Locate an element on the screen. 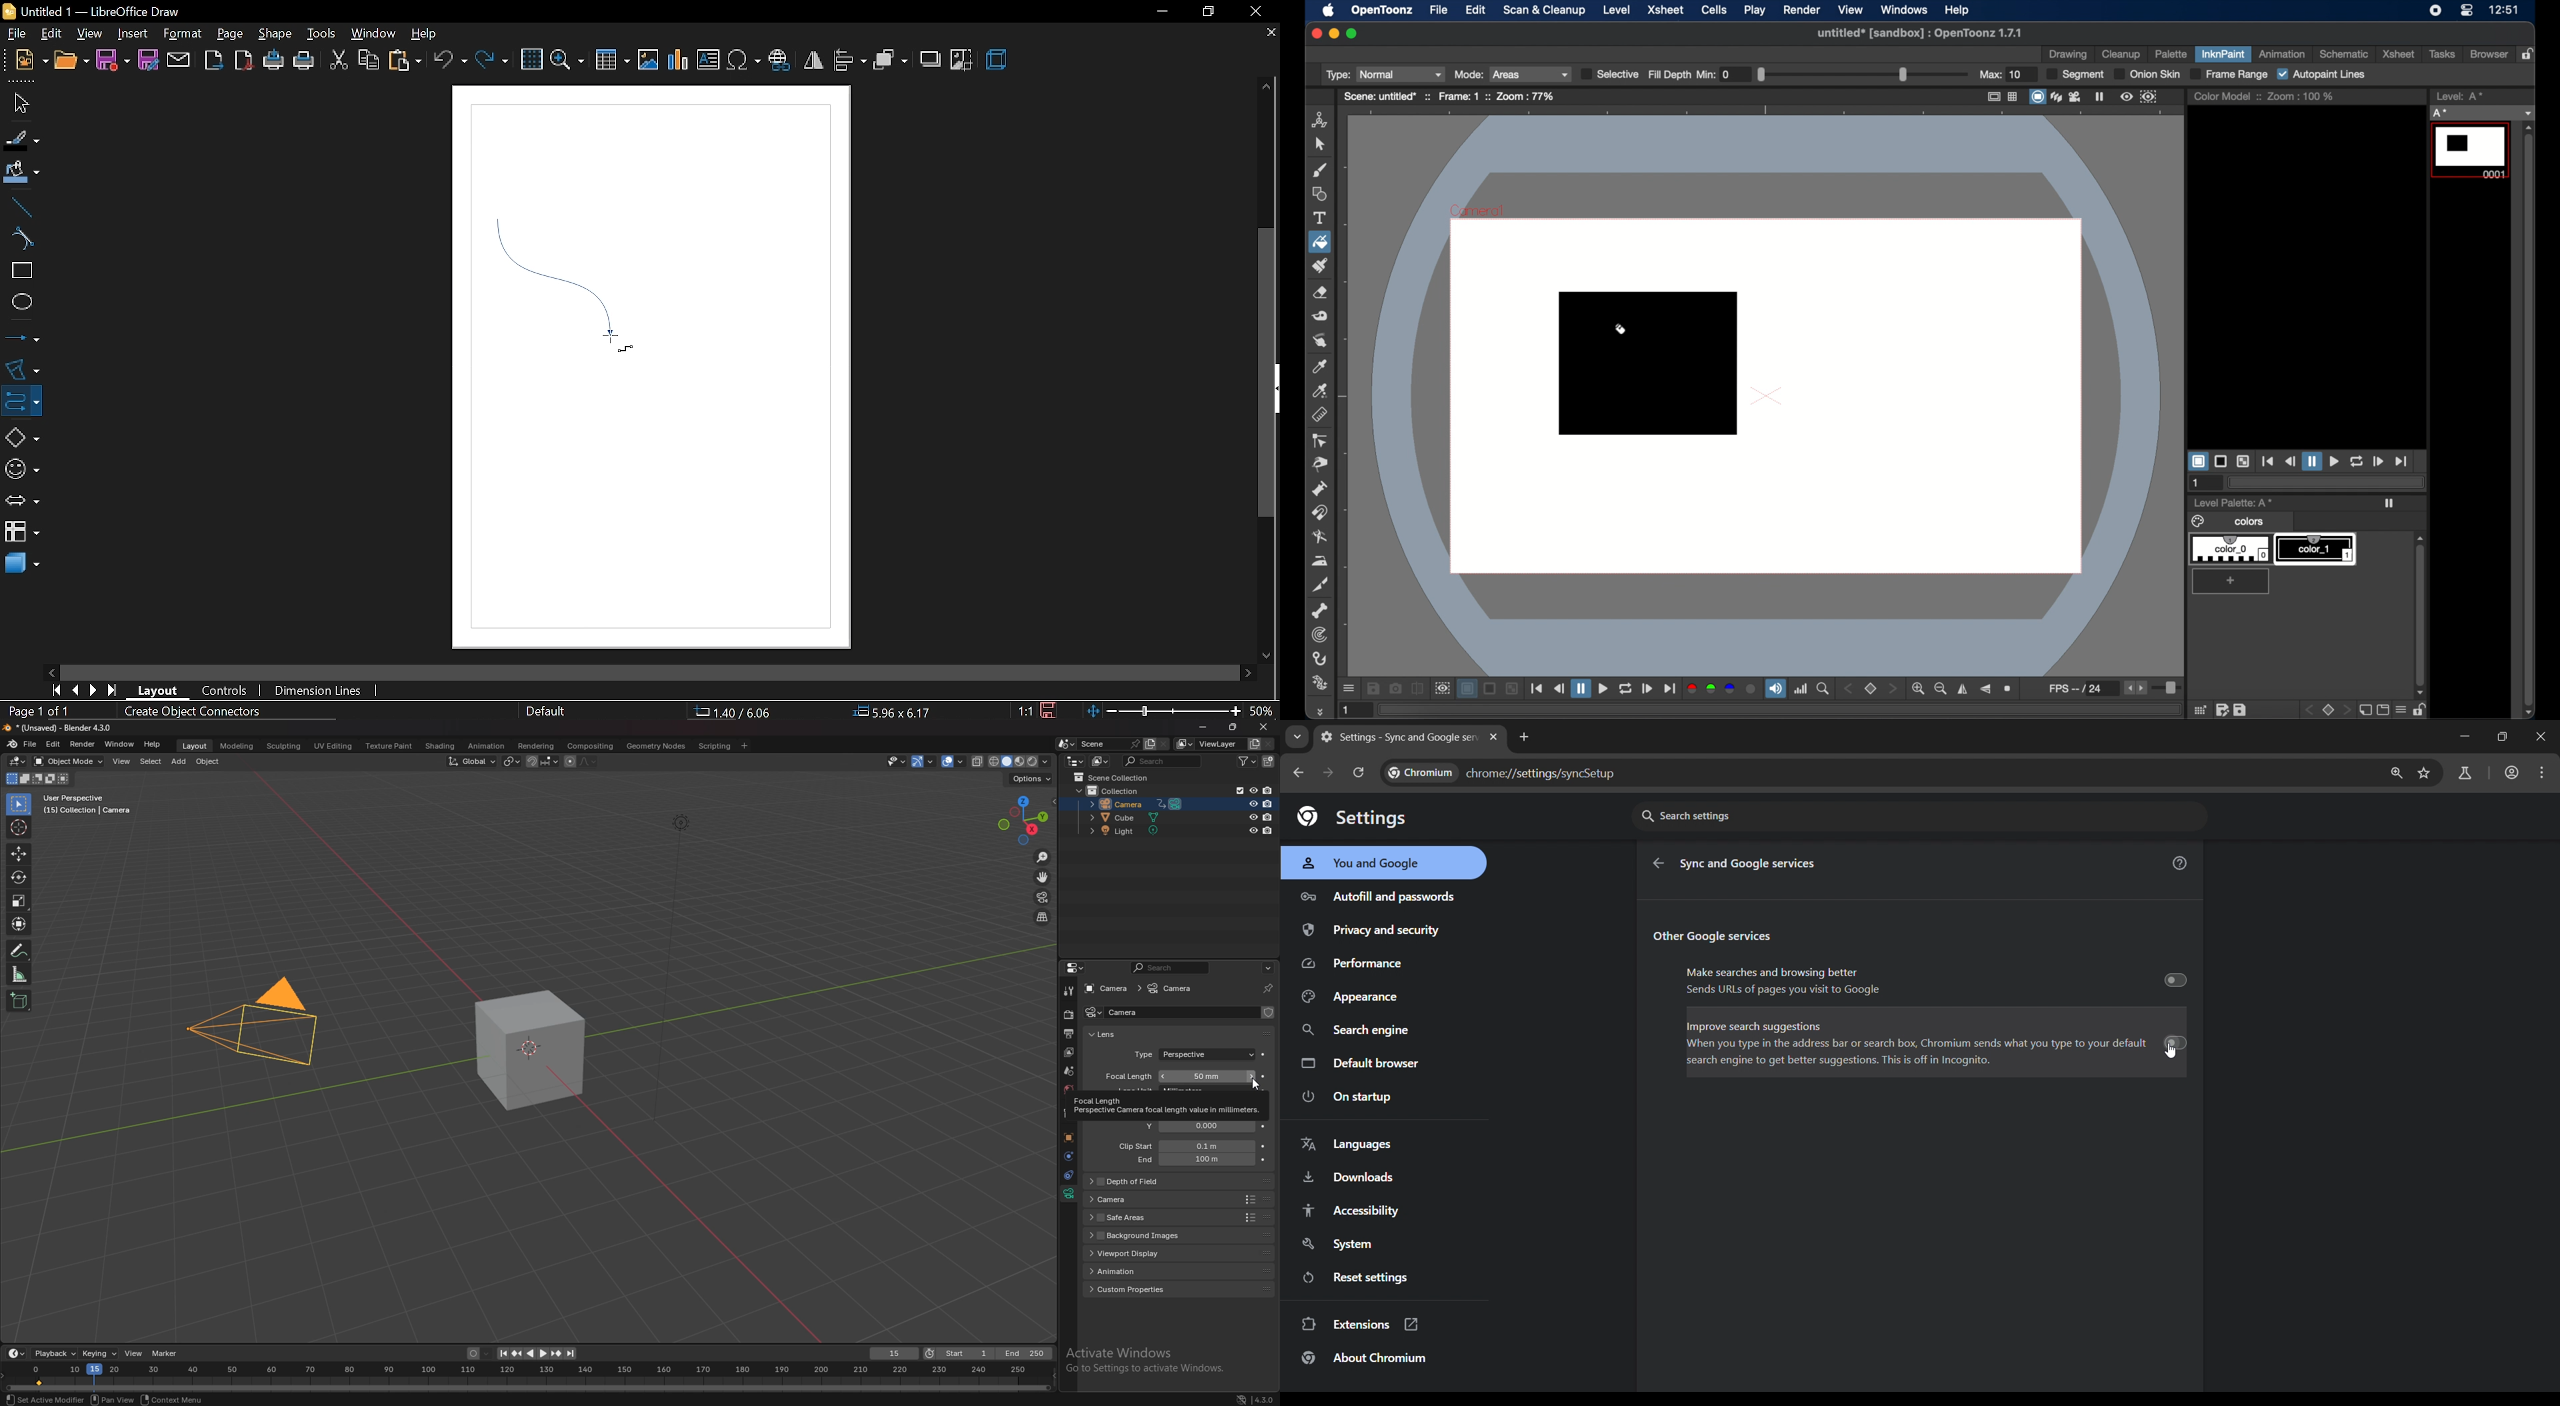 The height and width of the screenshot is (1428, 2576). move left is located at coordinates (51, 671).